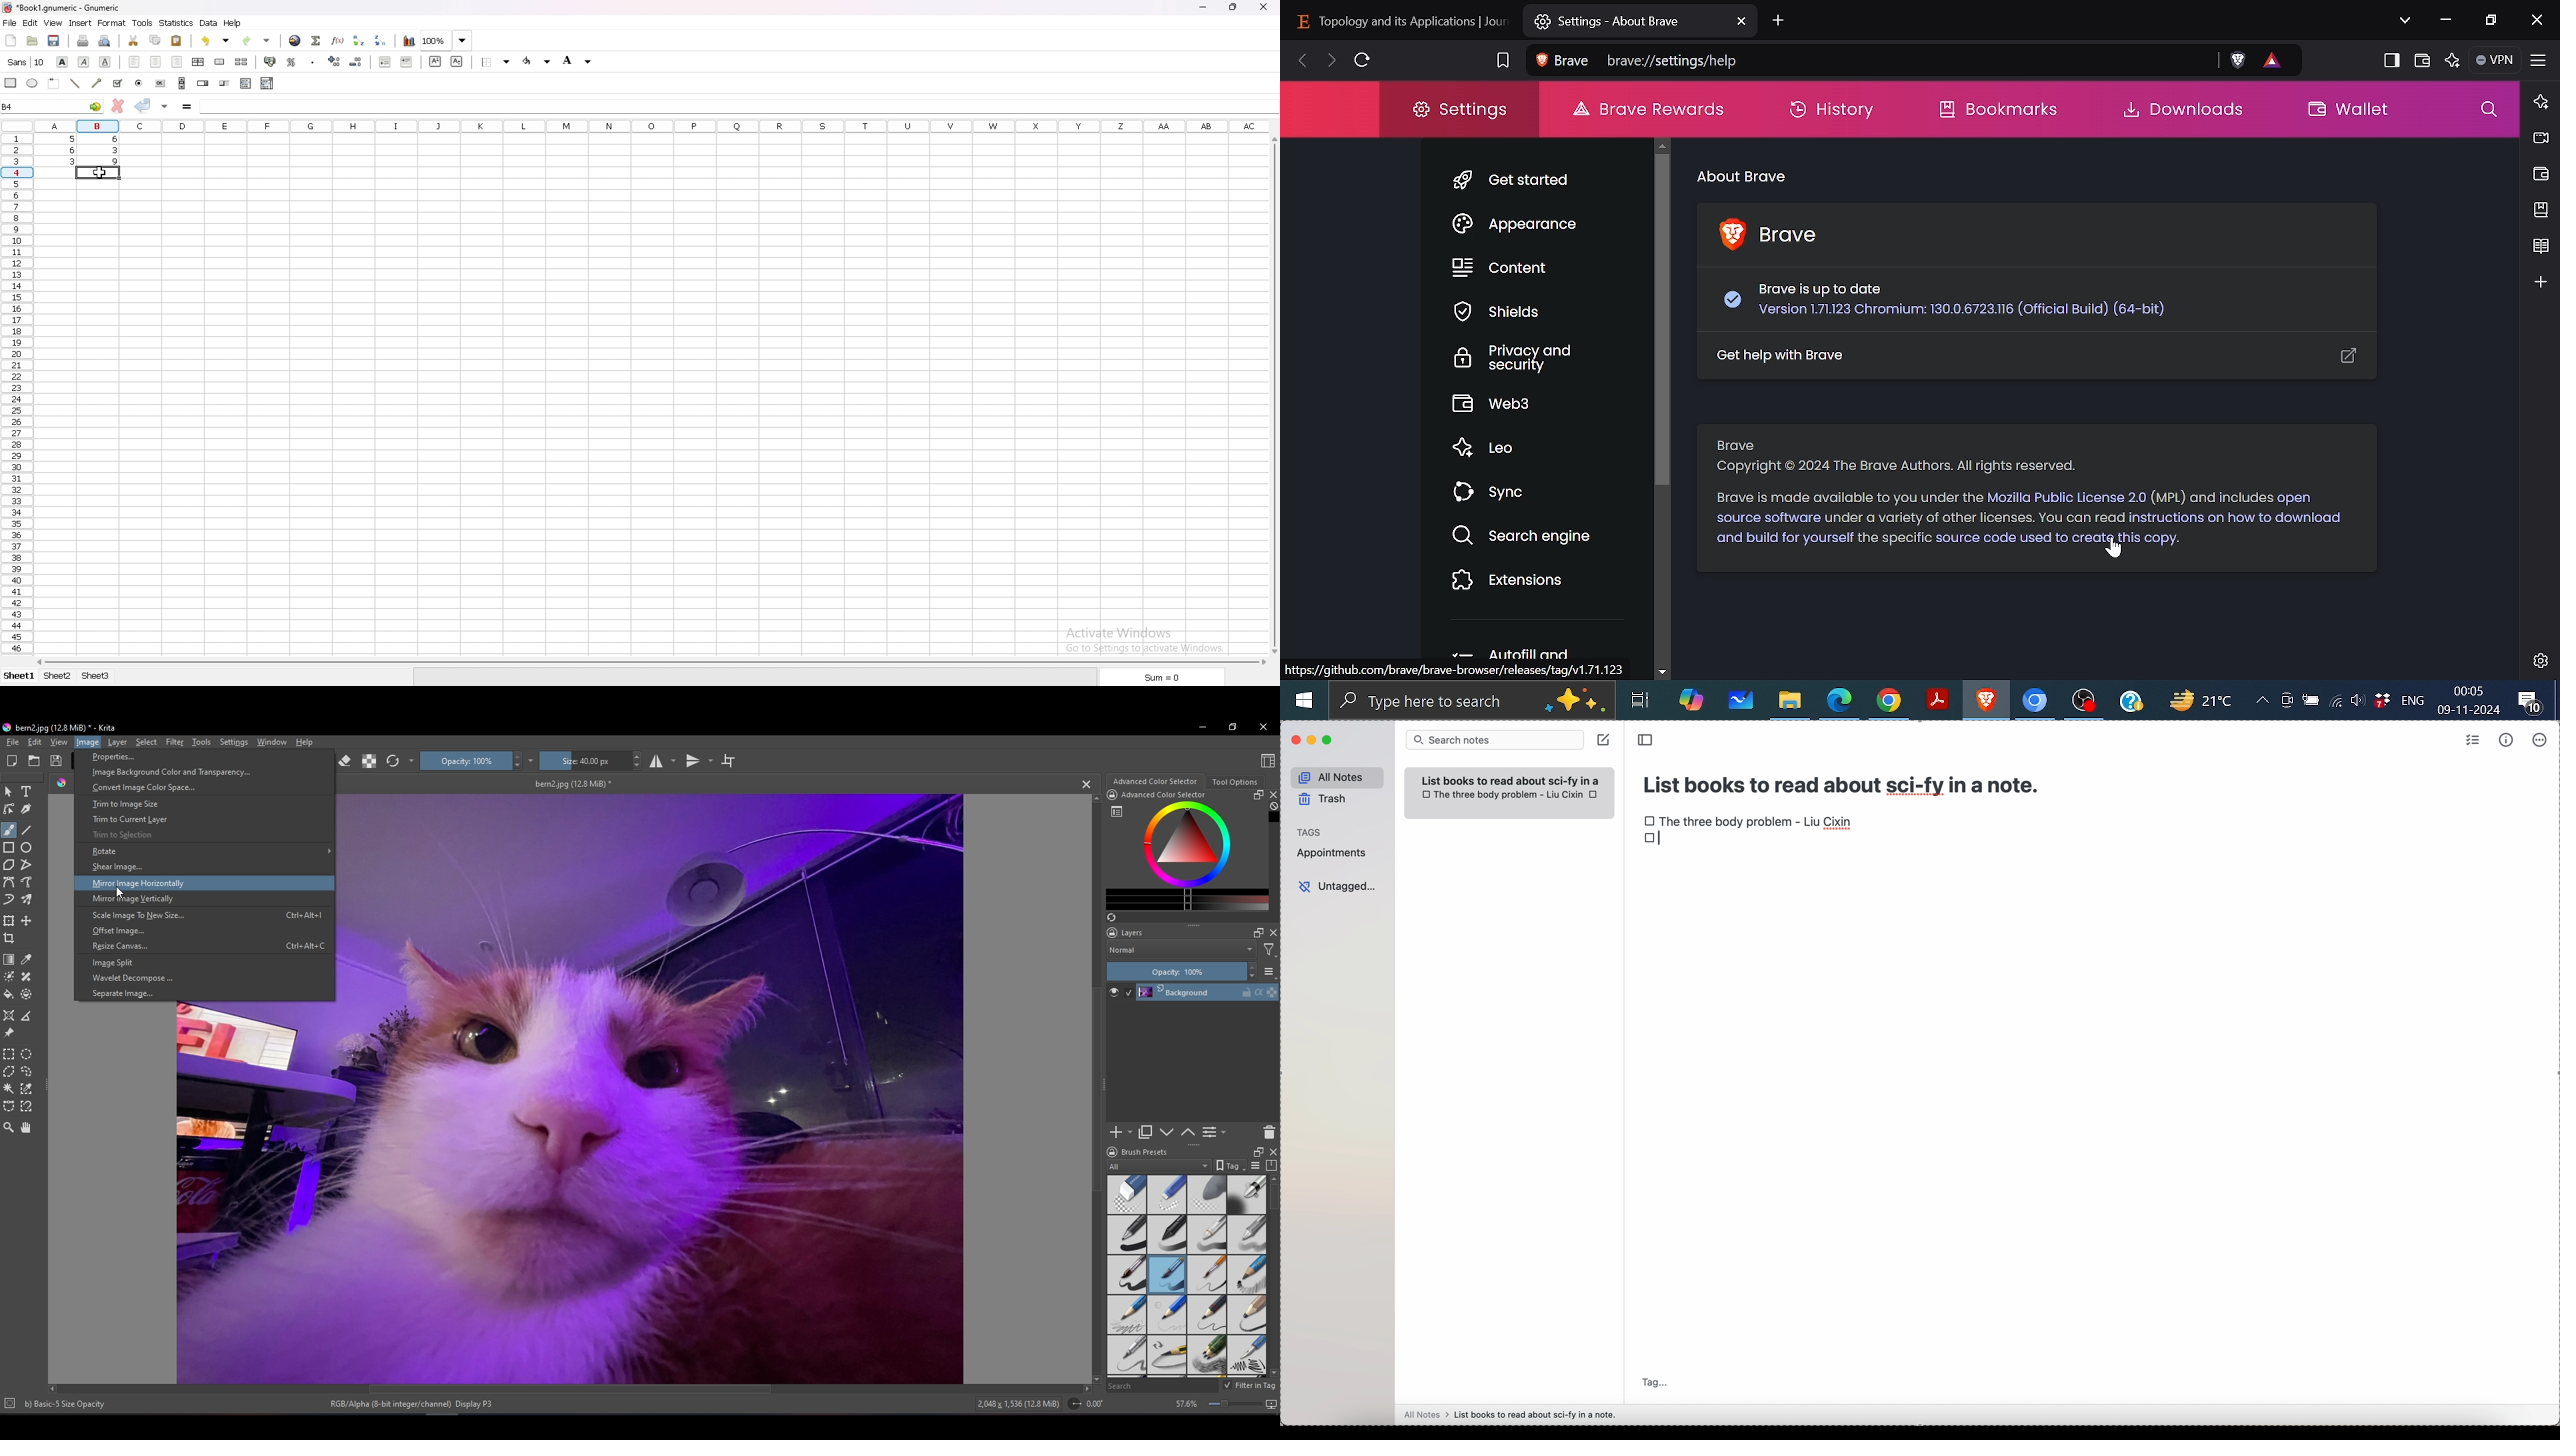  I want to click on trash, so click(1323, 800).